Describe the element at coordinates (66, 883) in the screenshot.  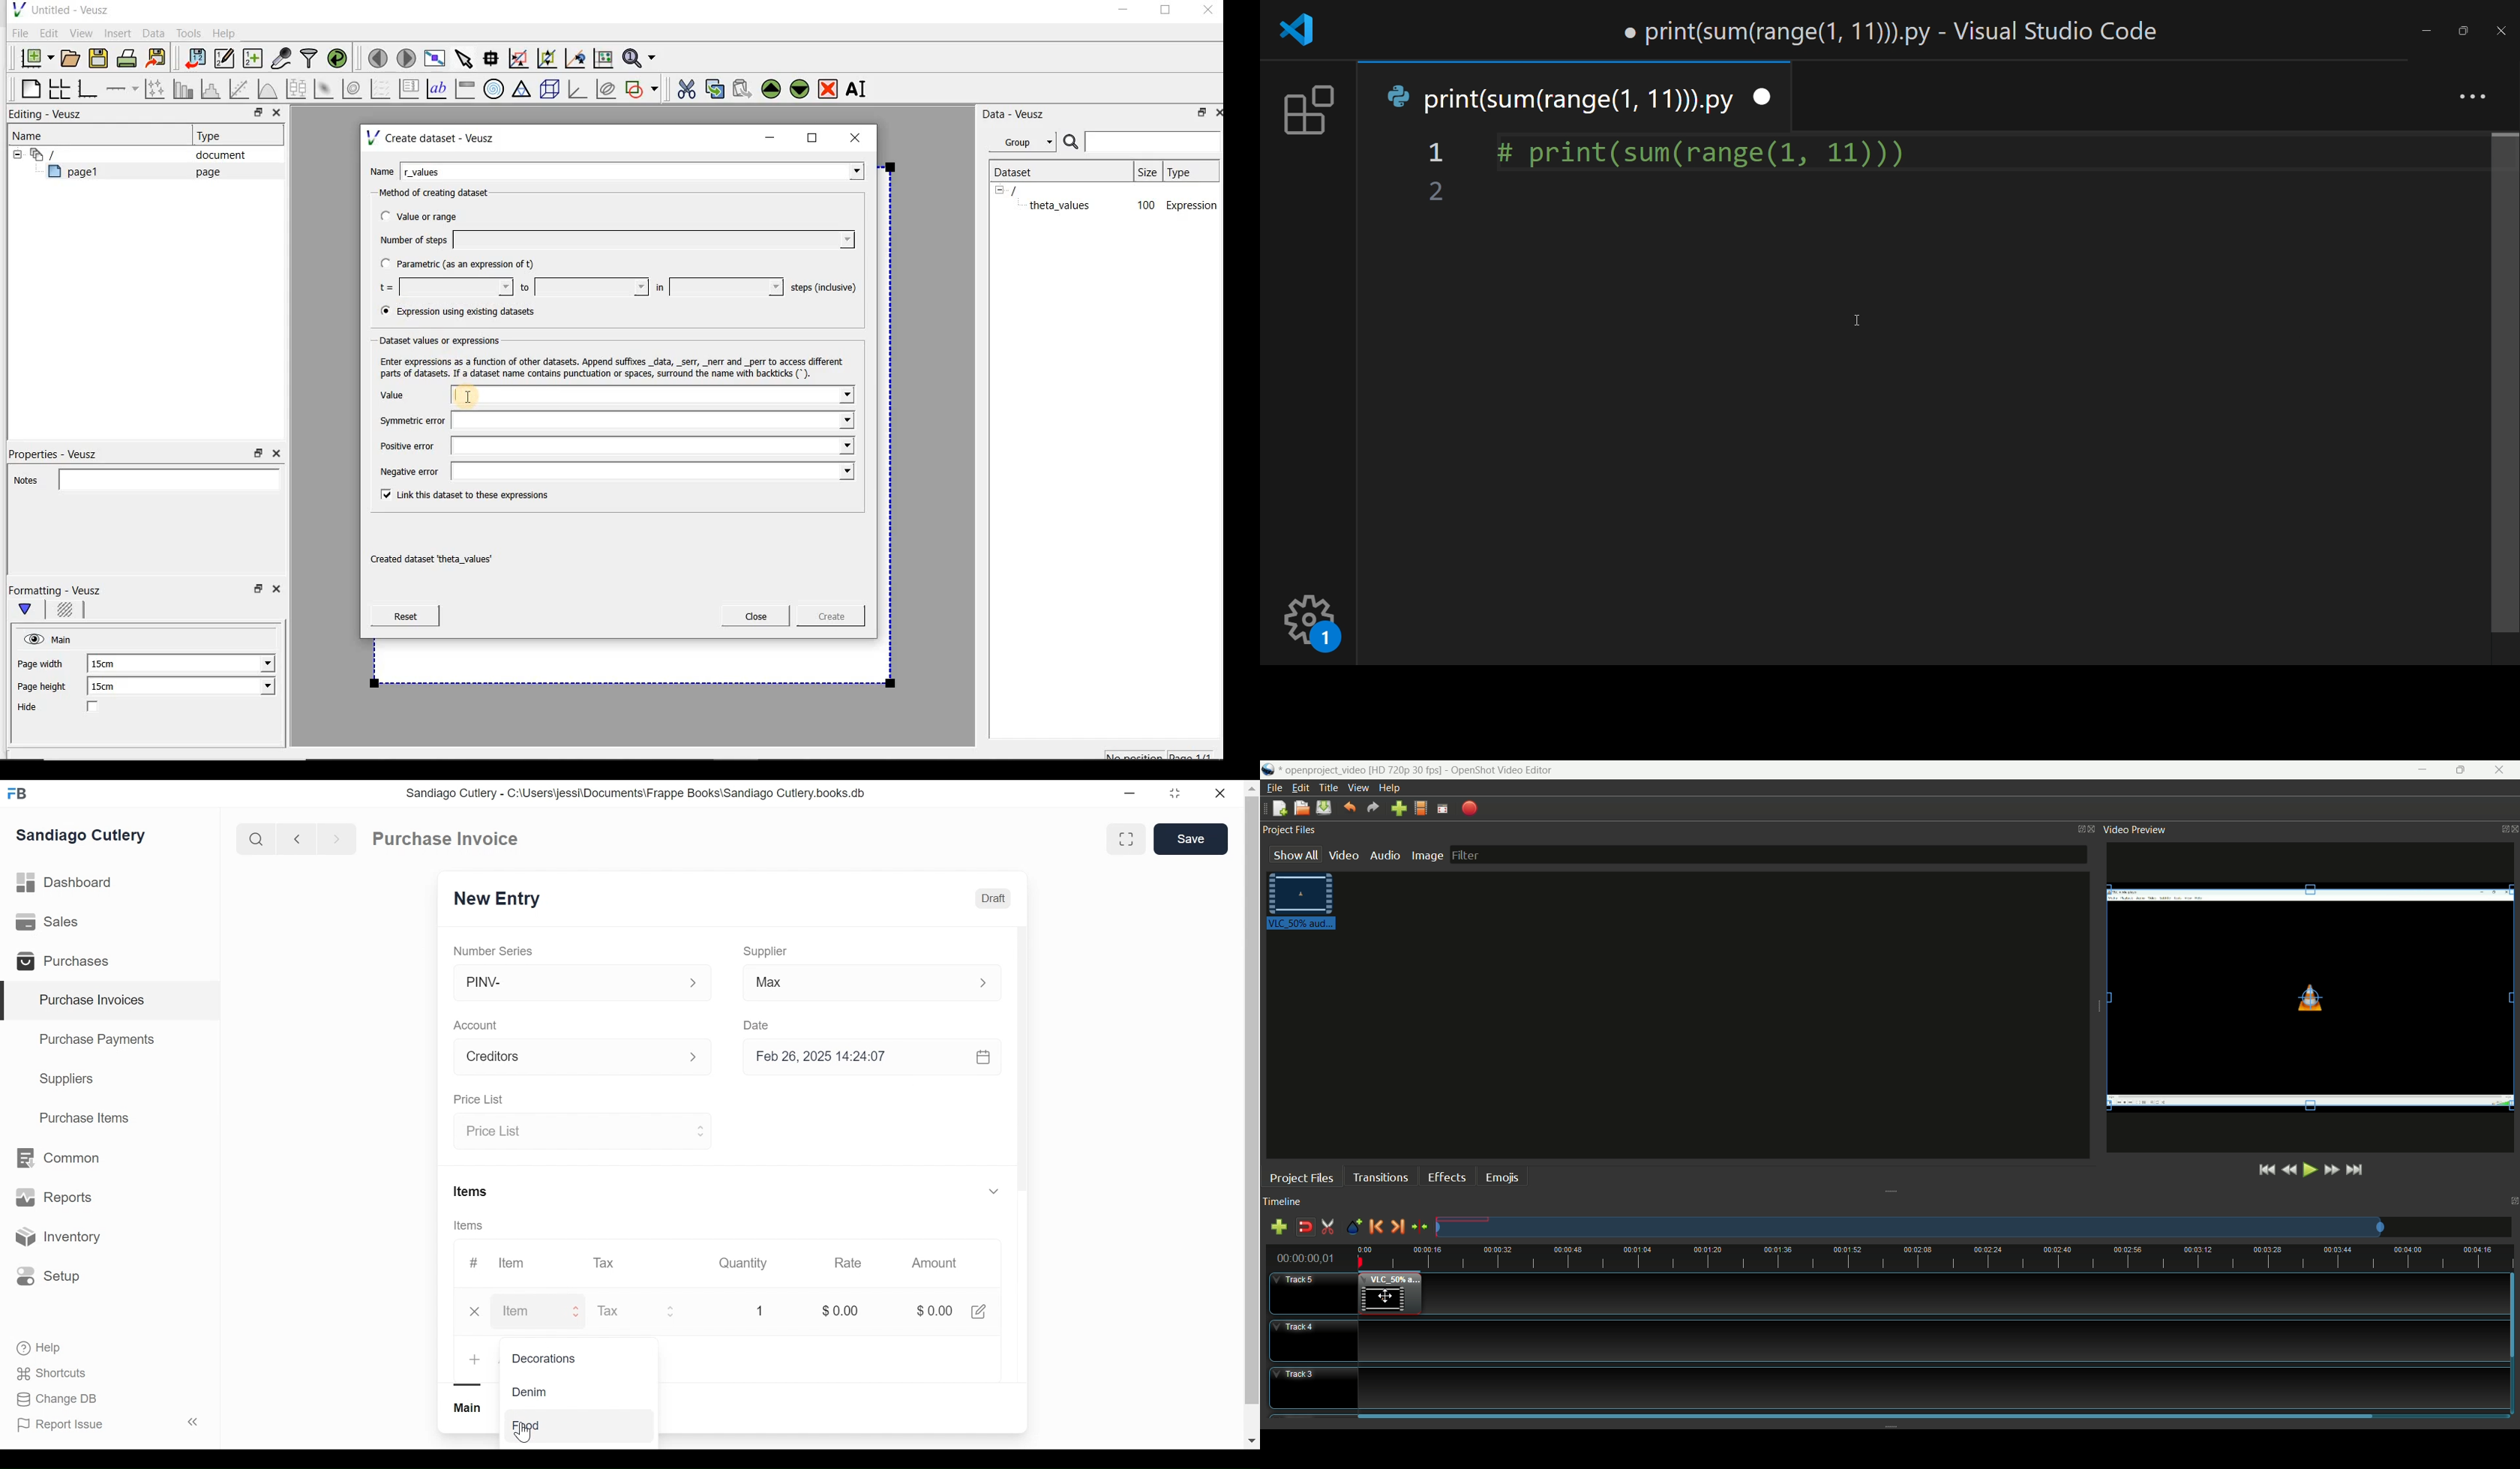
I see `Dashboard` at that location.